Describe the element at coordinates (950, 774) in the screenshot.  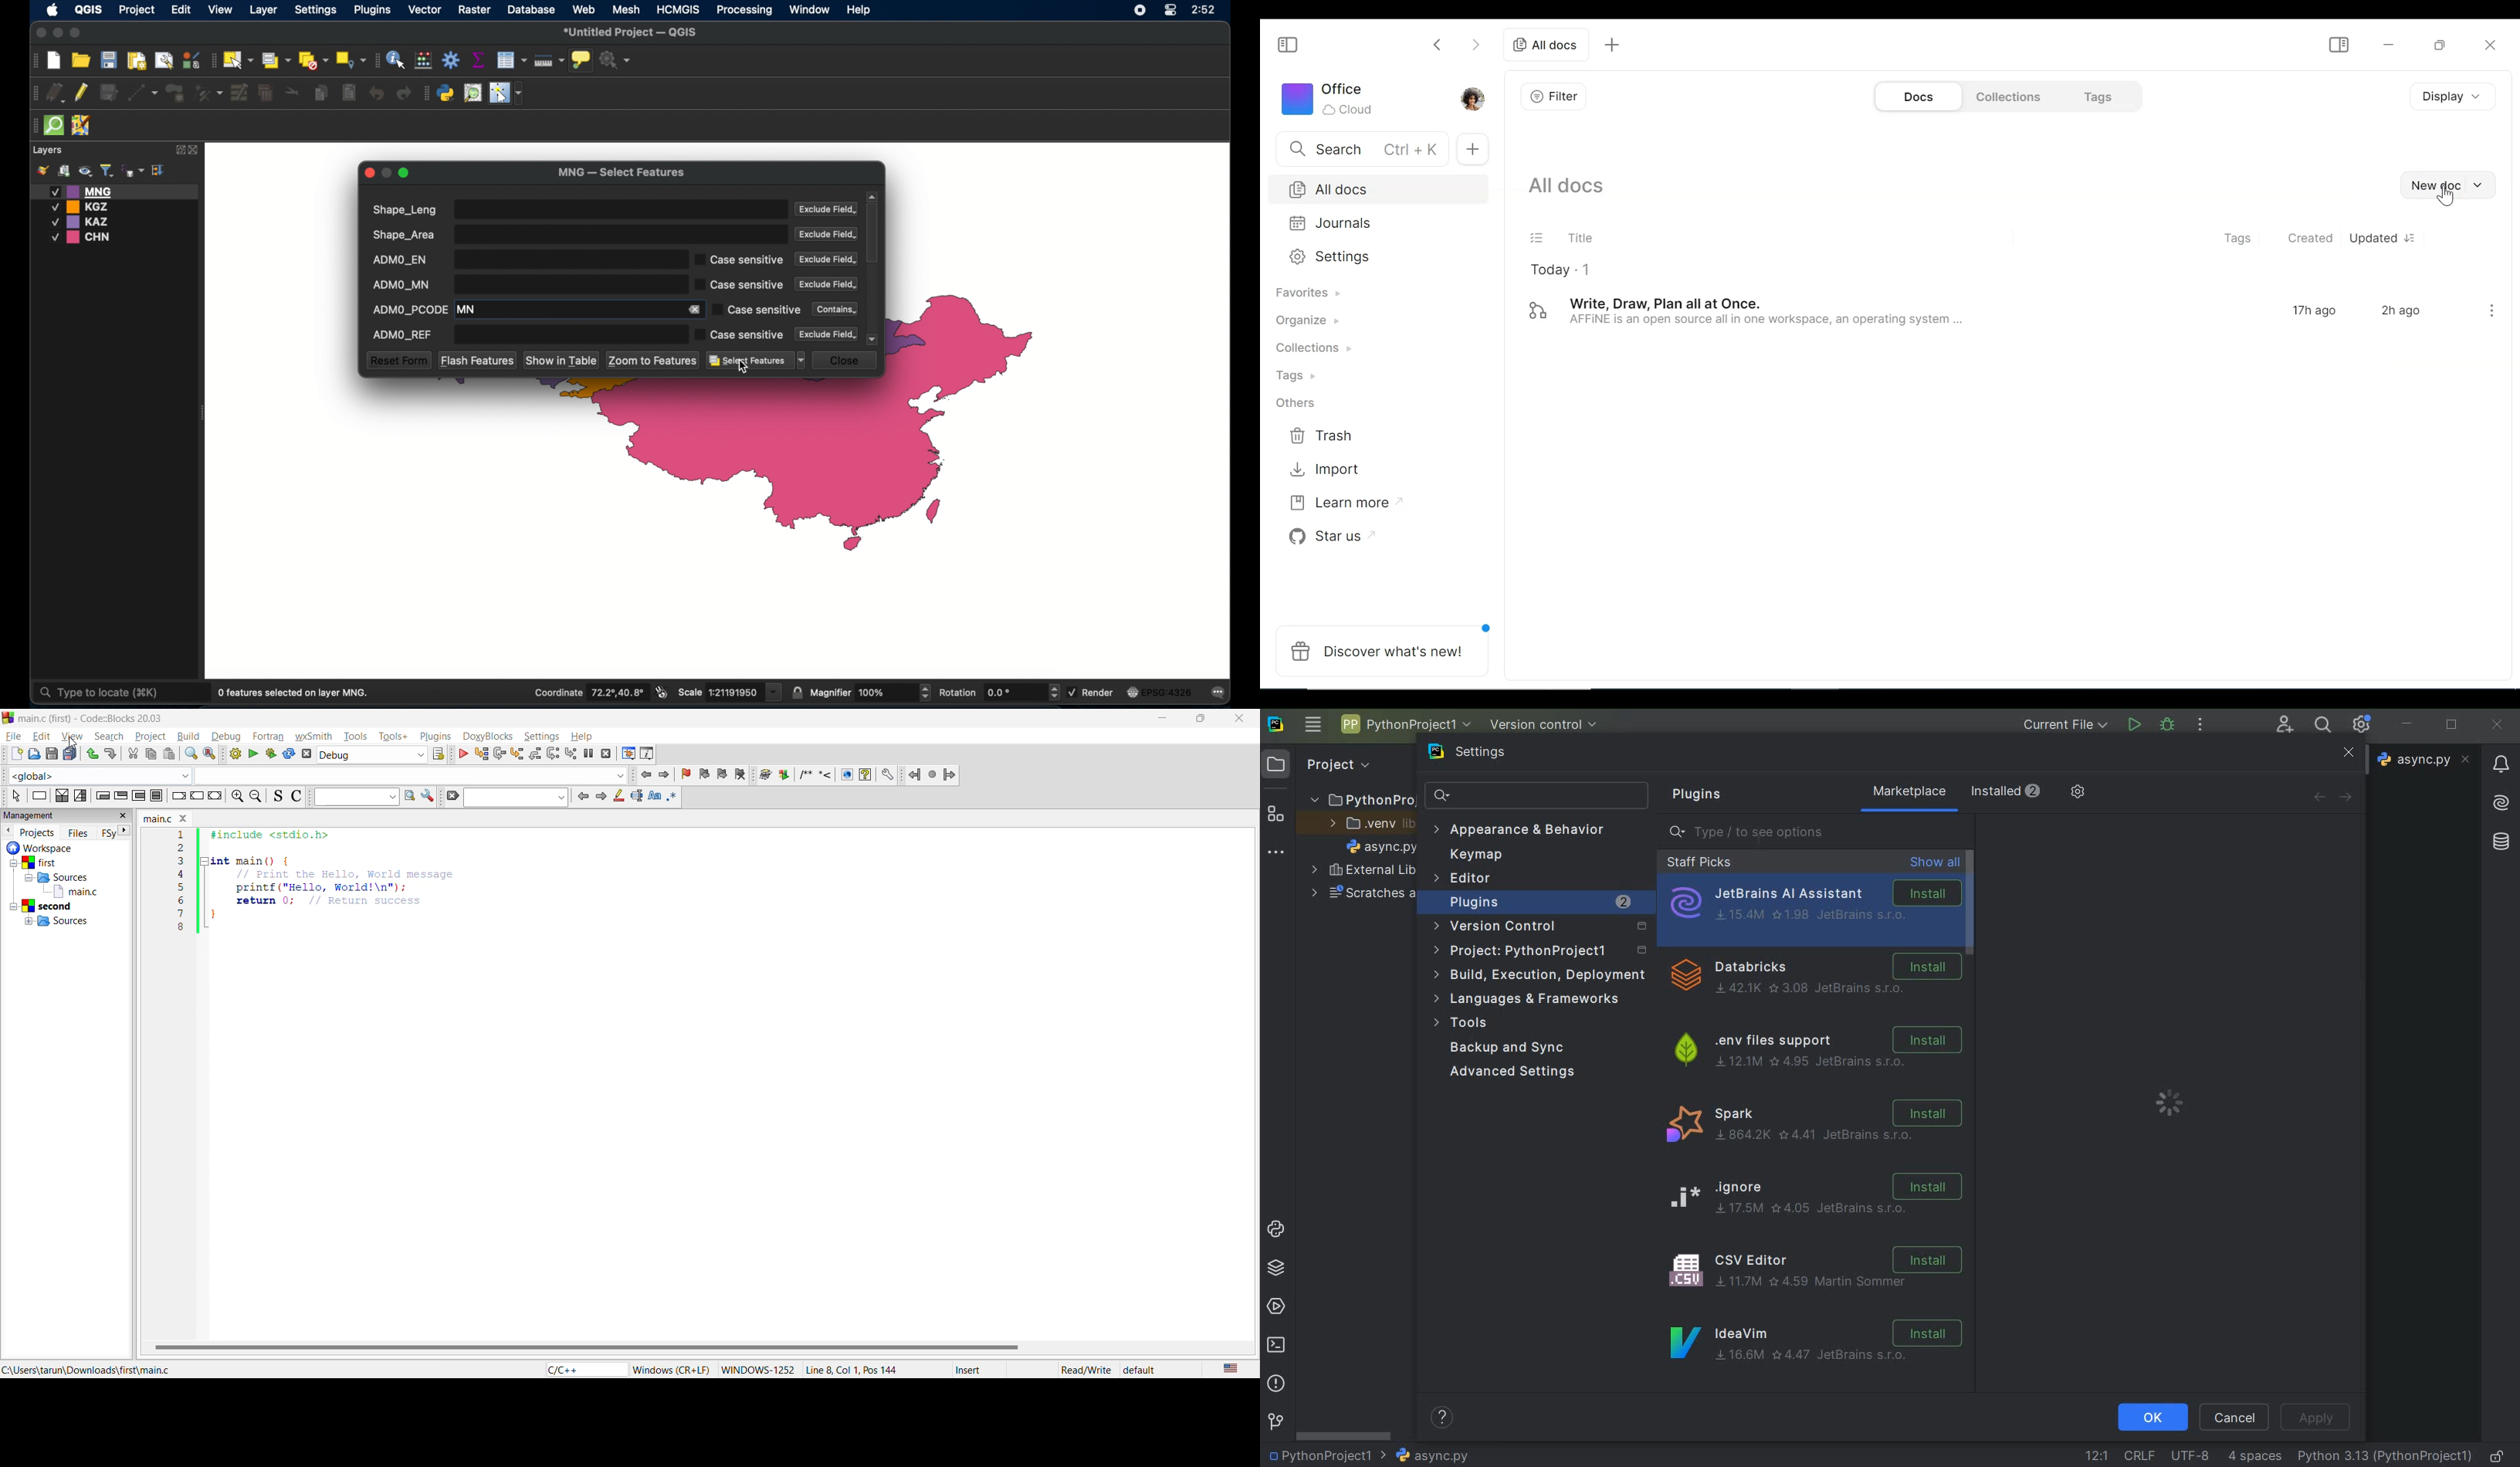
I see `Jump forward` at that location.